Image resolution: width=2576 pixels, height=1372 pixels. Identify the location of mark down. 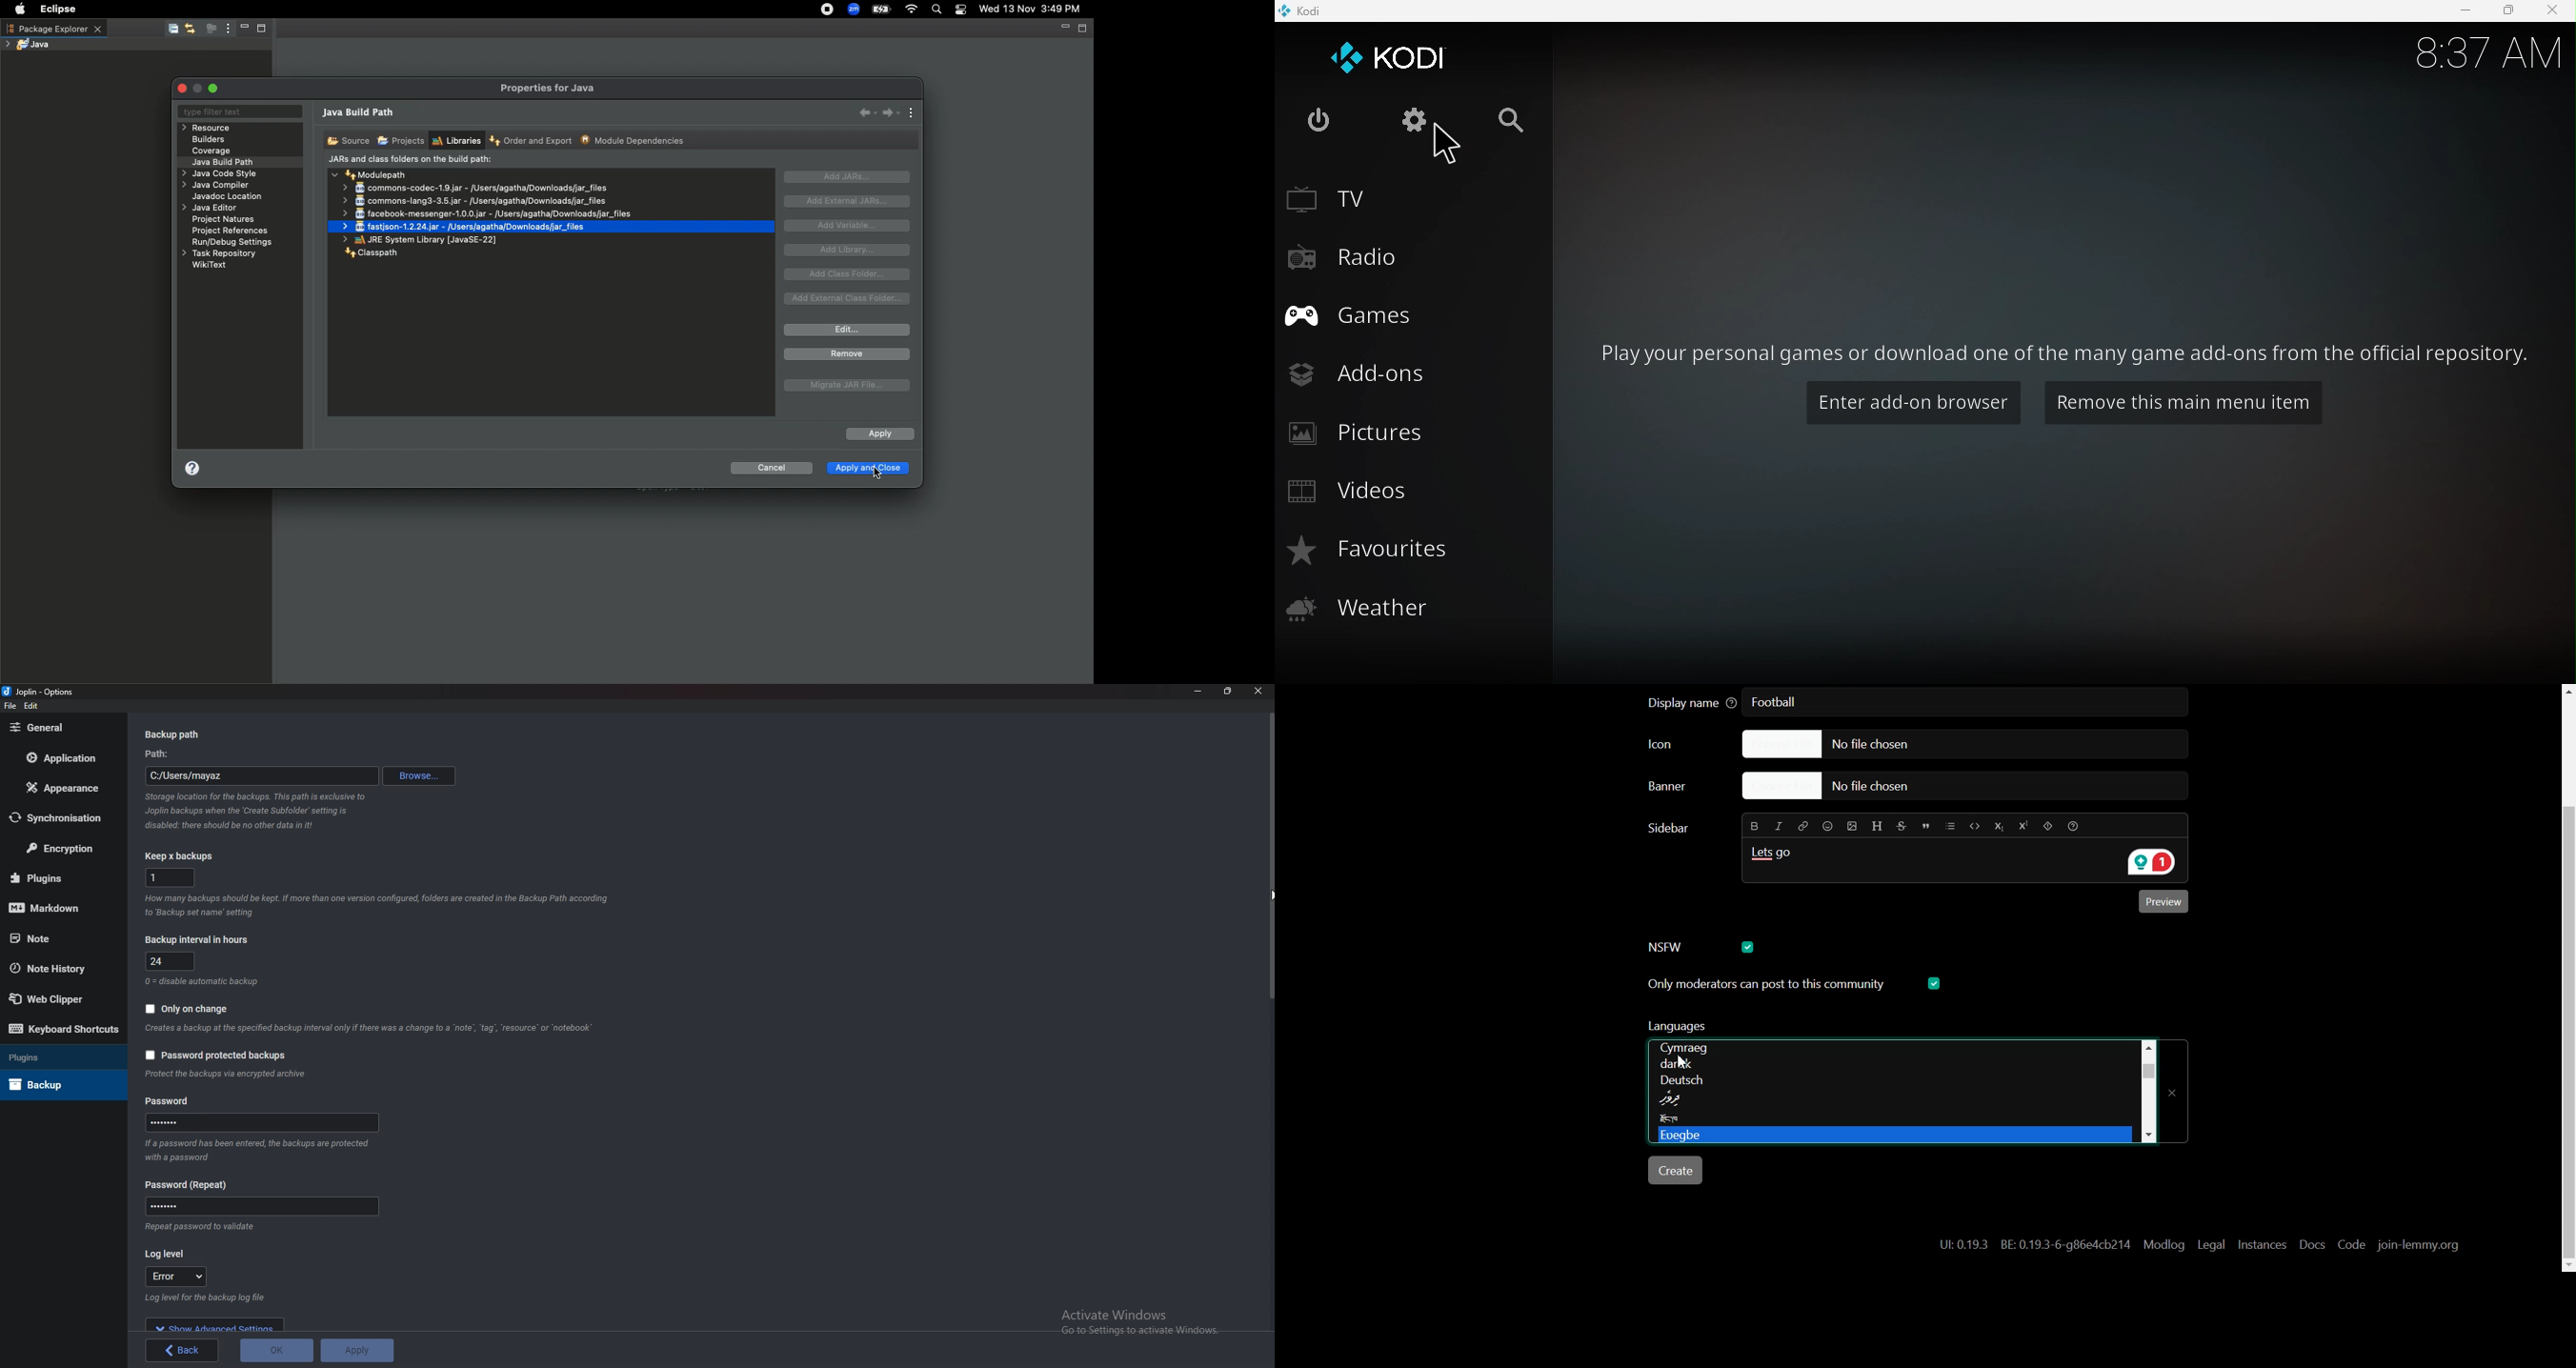
(54, 909).